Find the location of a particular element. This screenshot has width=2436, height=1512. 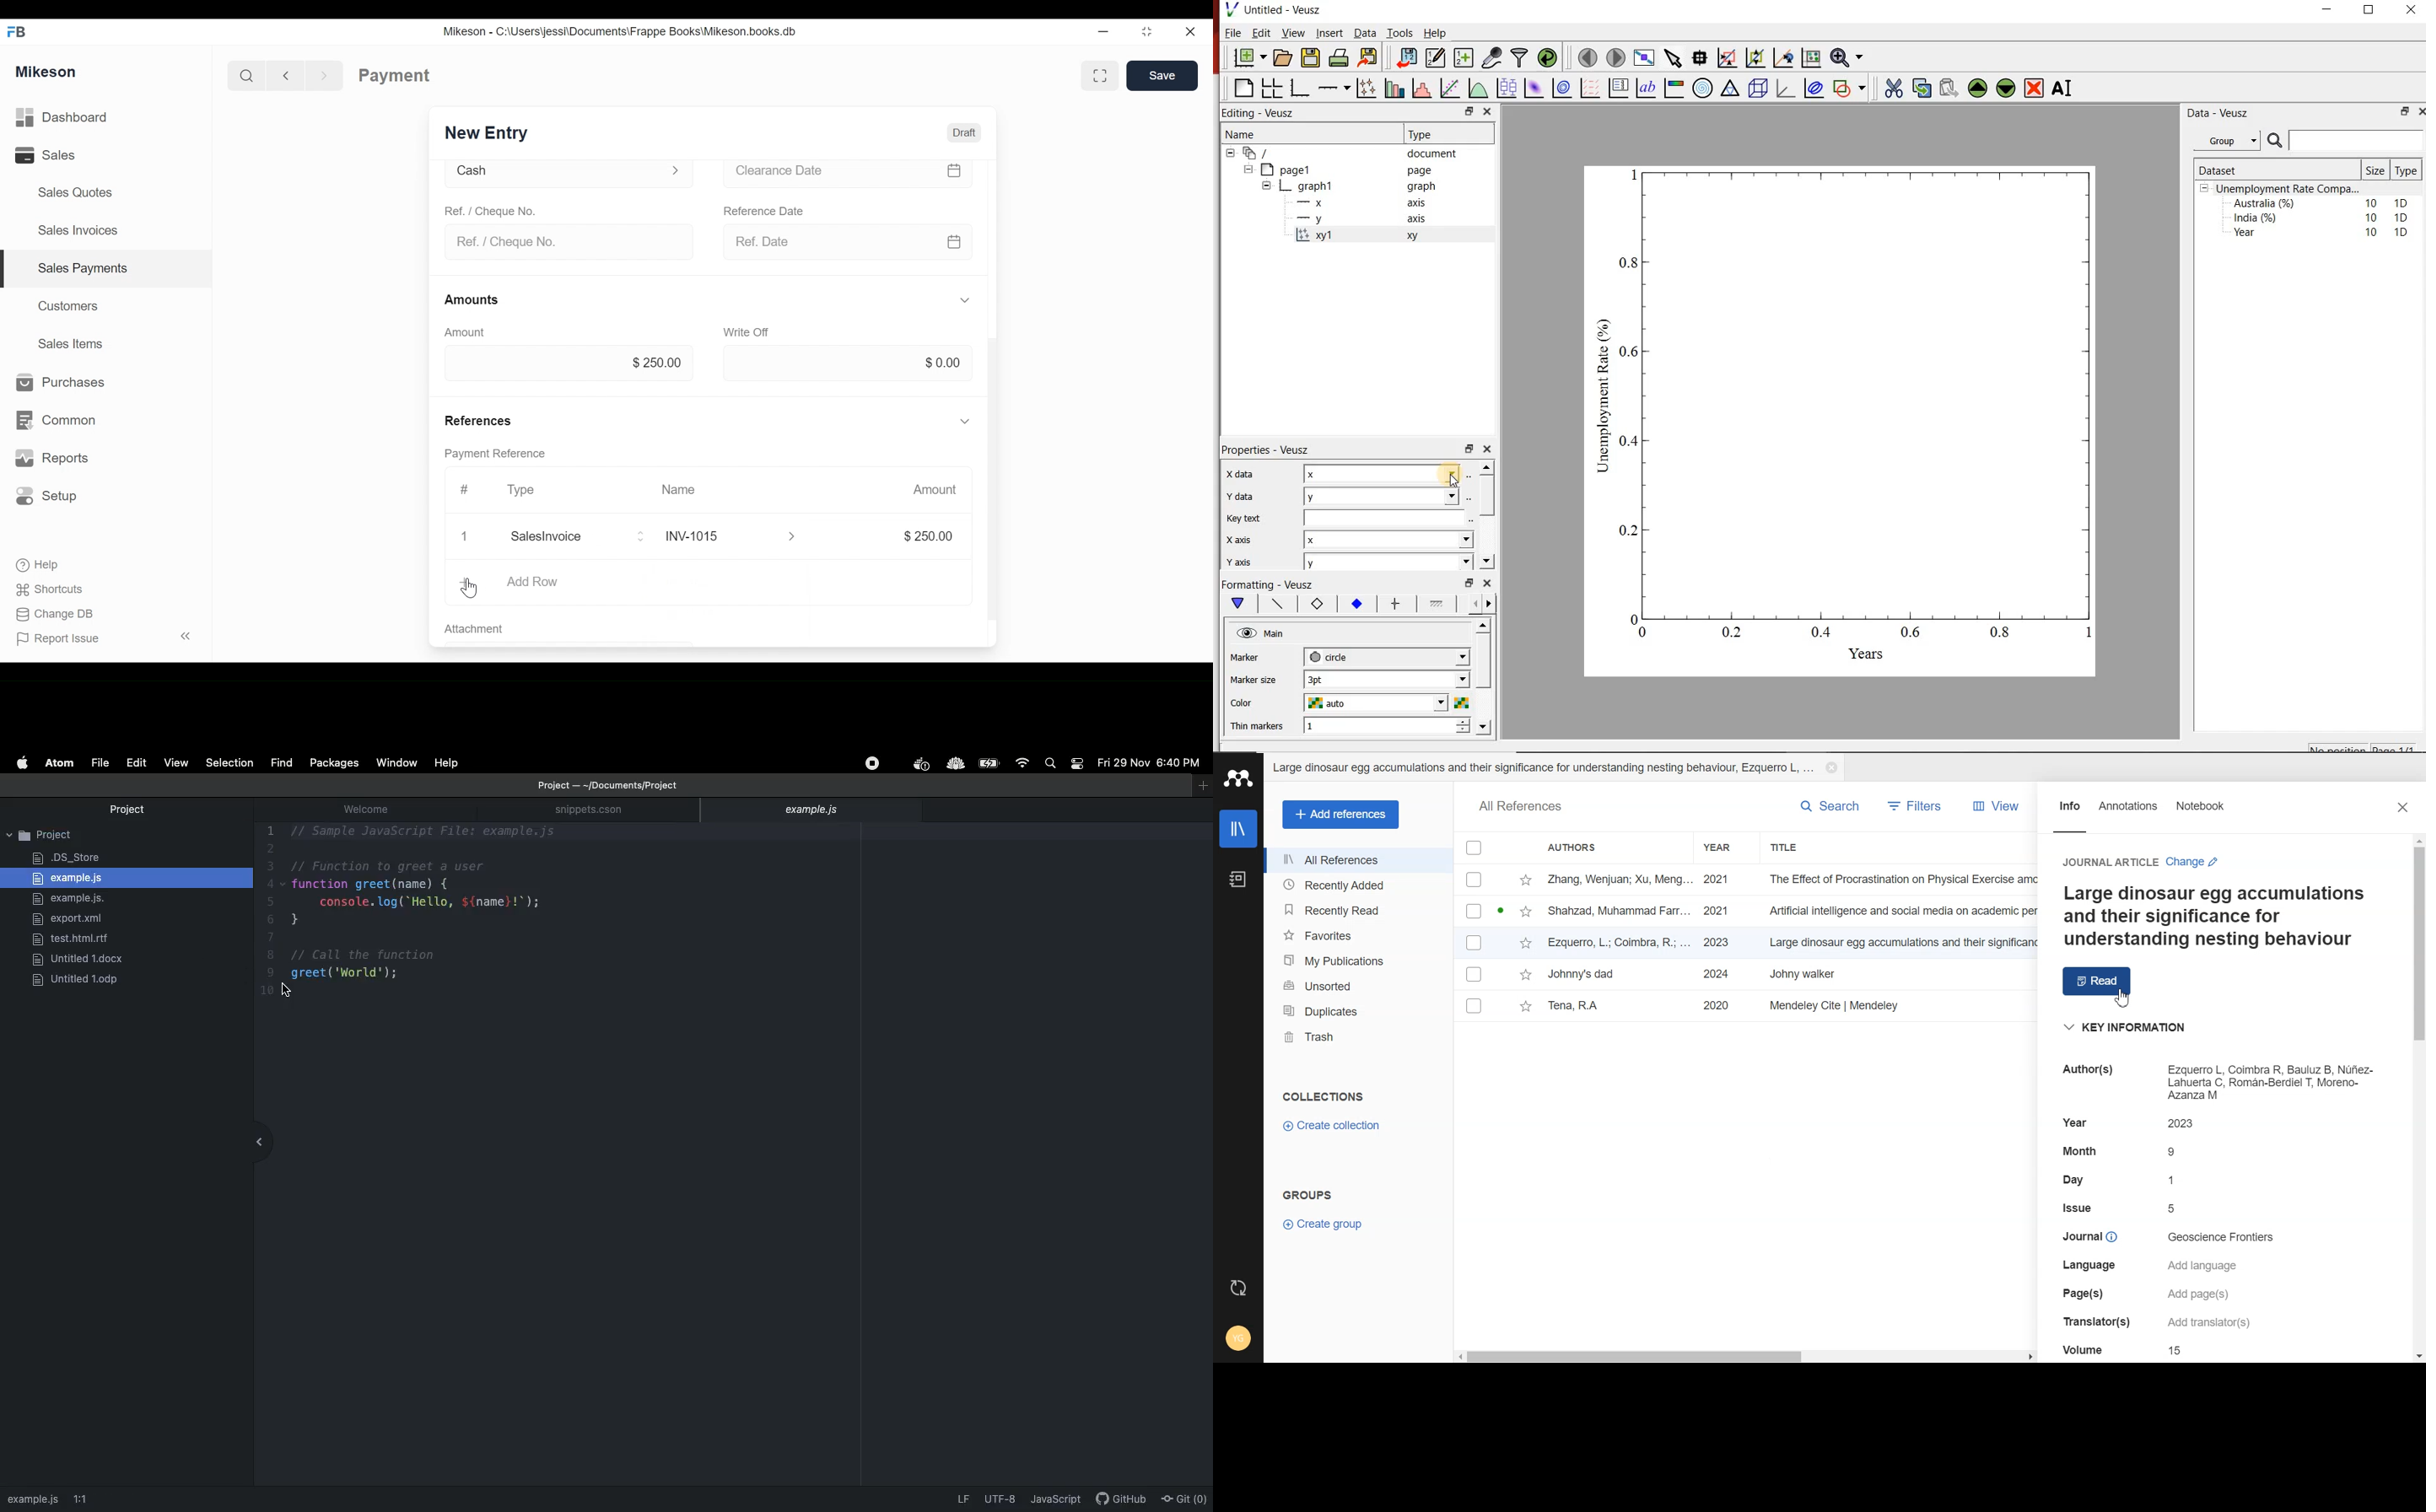

Save is located at coordinates (1164, 76).